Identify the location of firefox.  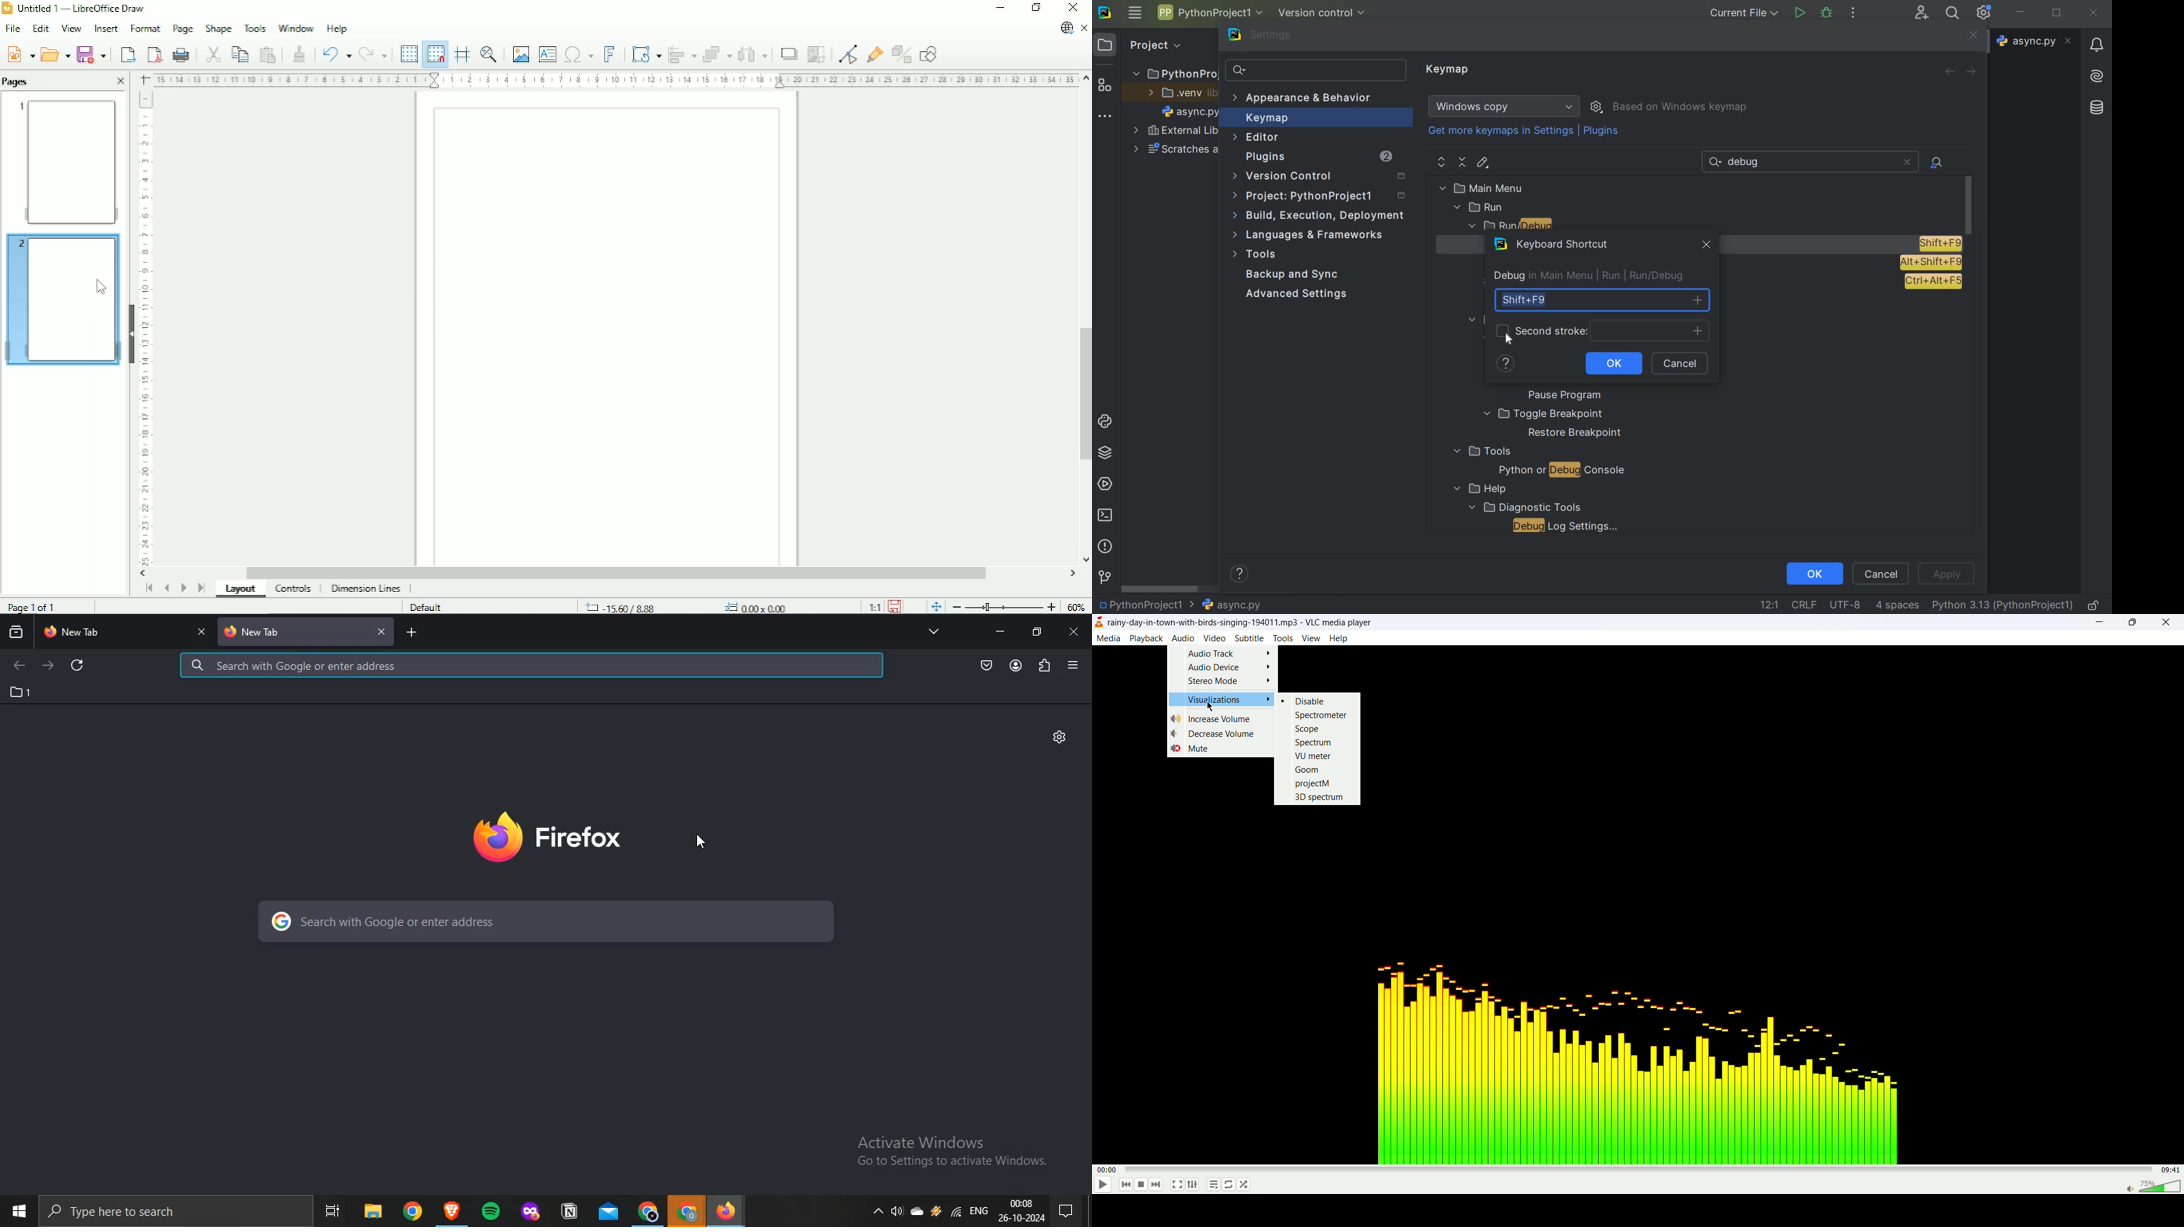
(731, 1211).